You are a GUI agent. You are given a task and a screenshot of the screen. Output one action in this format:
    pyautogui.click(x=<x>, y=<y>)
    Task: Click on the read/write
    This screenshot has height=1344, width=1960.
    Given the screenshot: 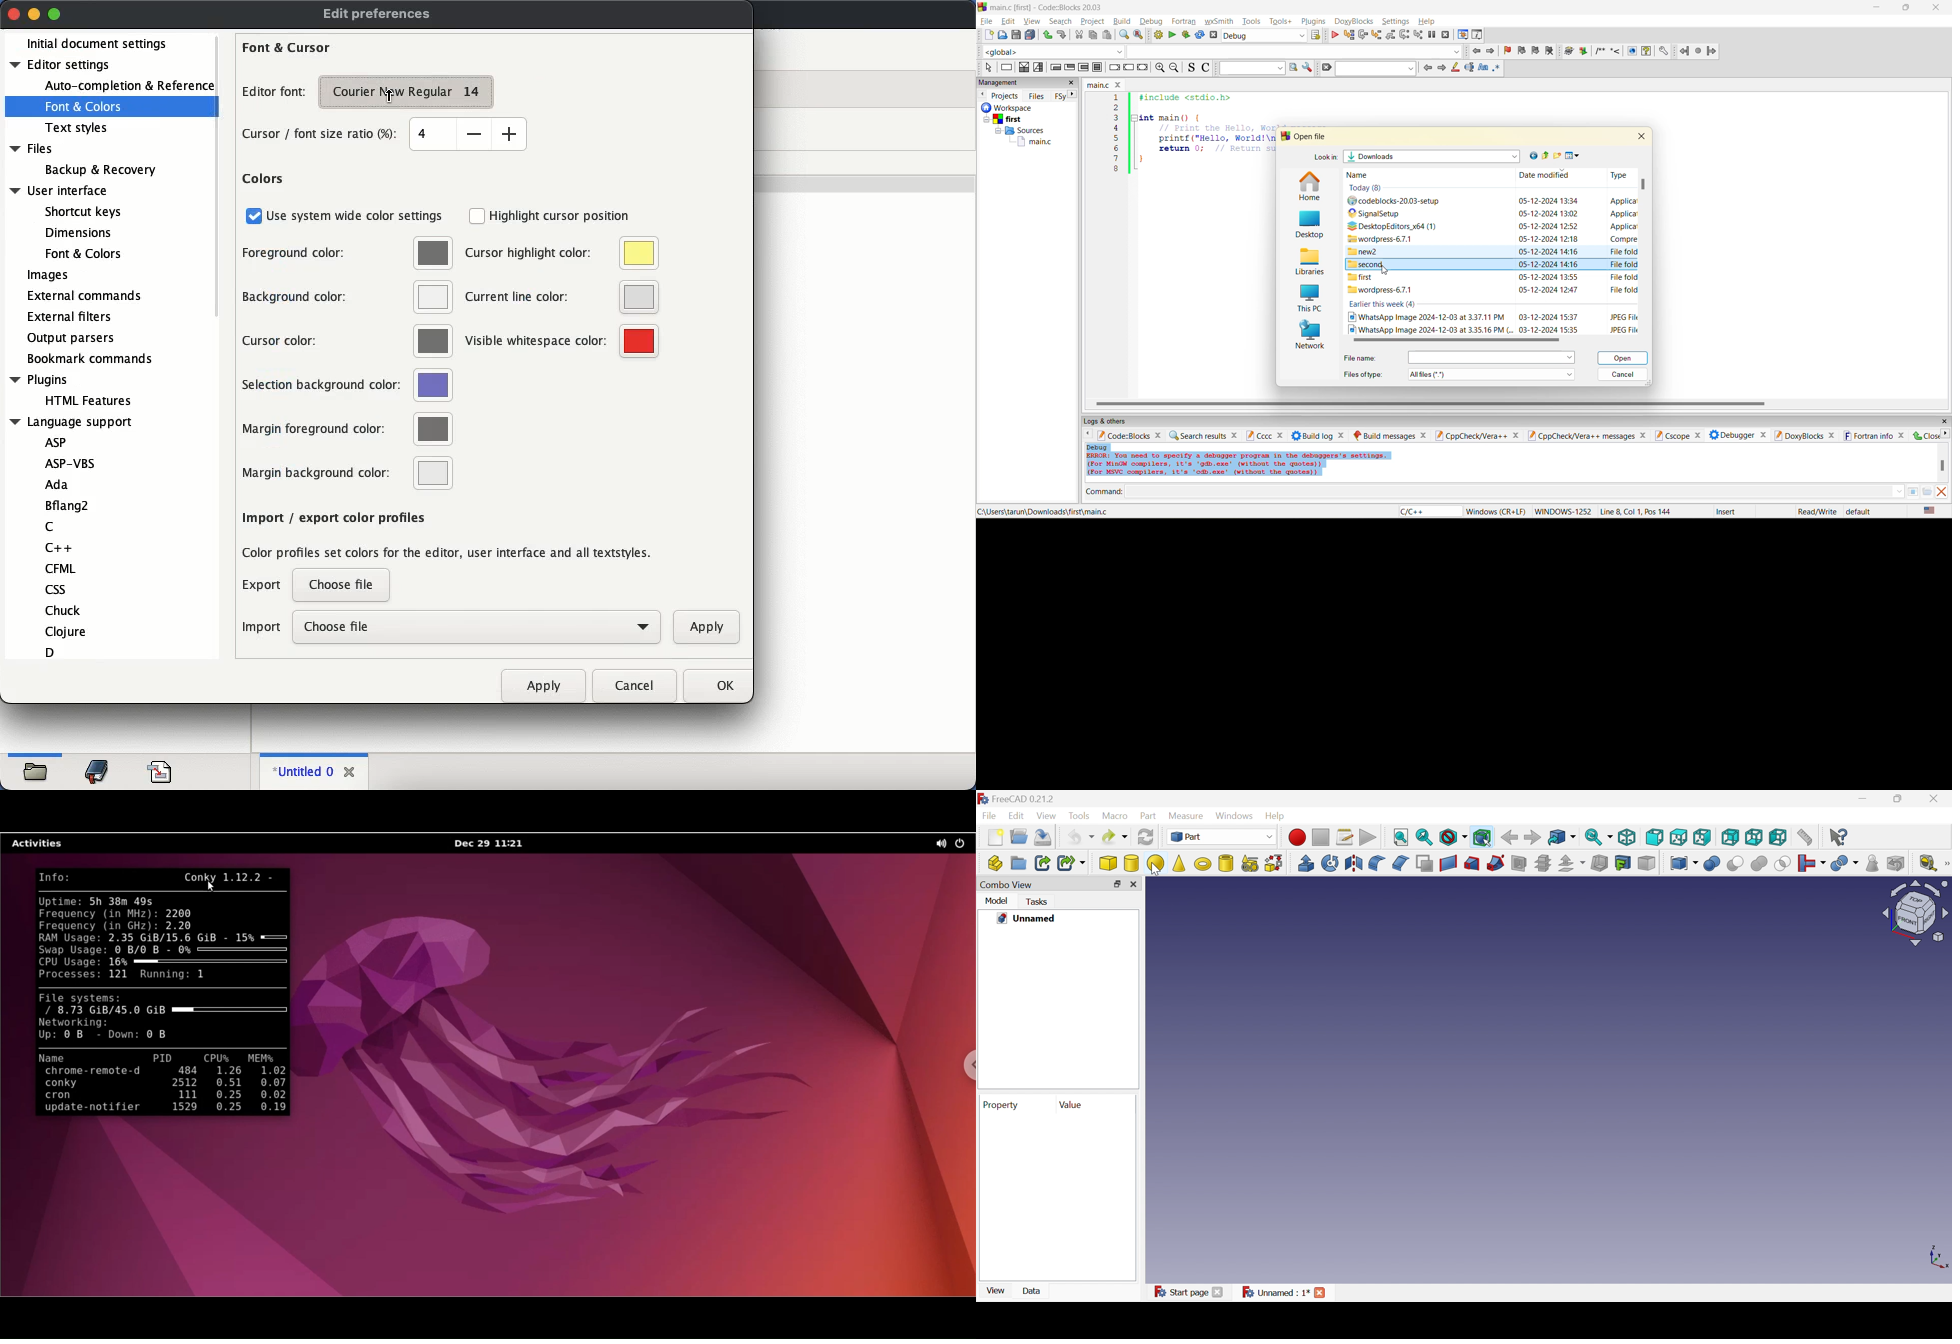 What is the action you would take?
    pyautogui.click(x=1817, y=512)
    